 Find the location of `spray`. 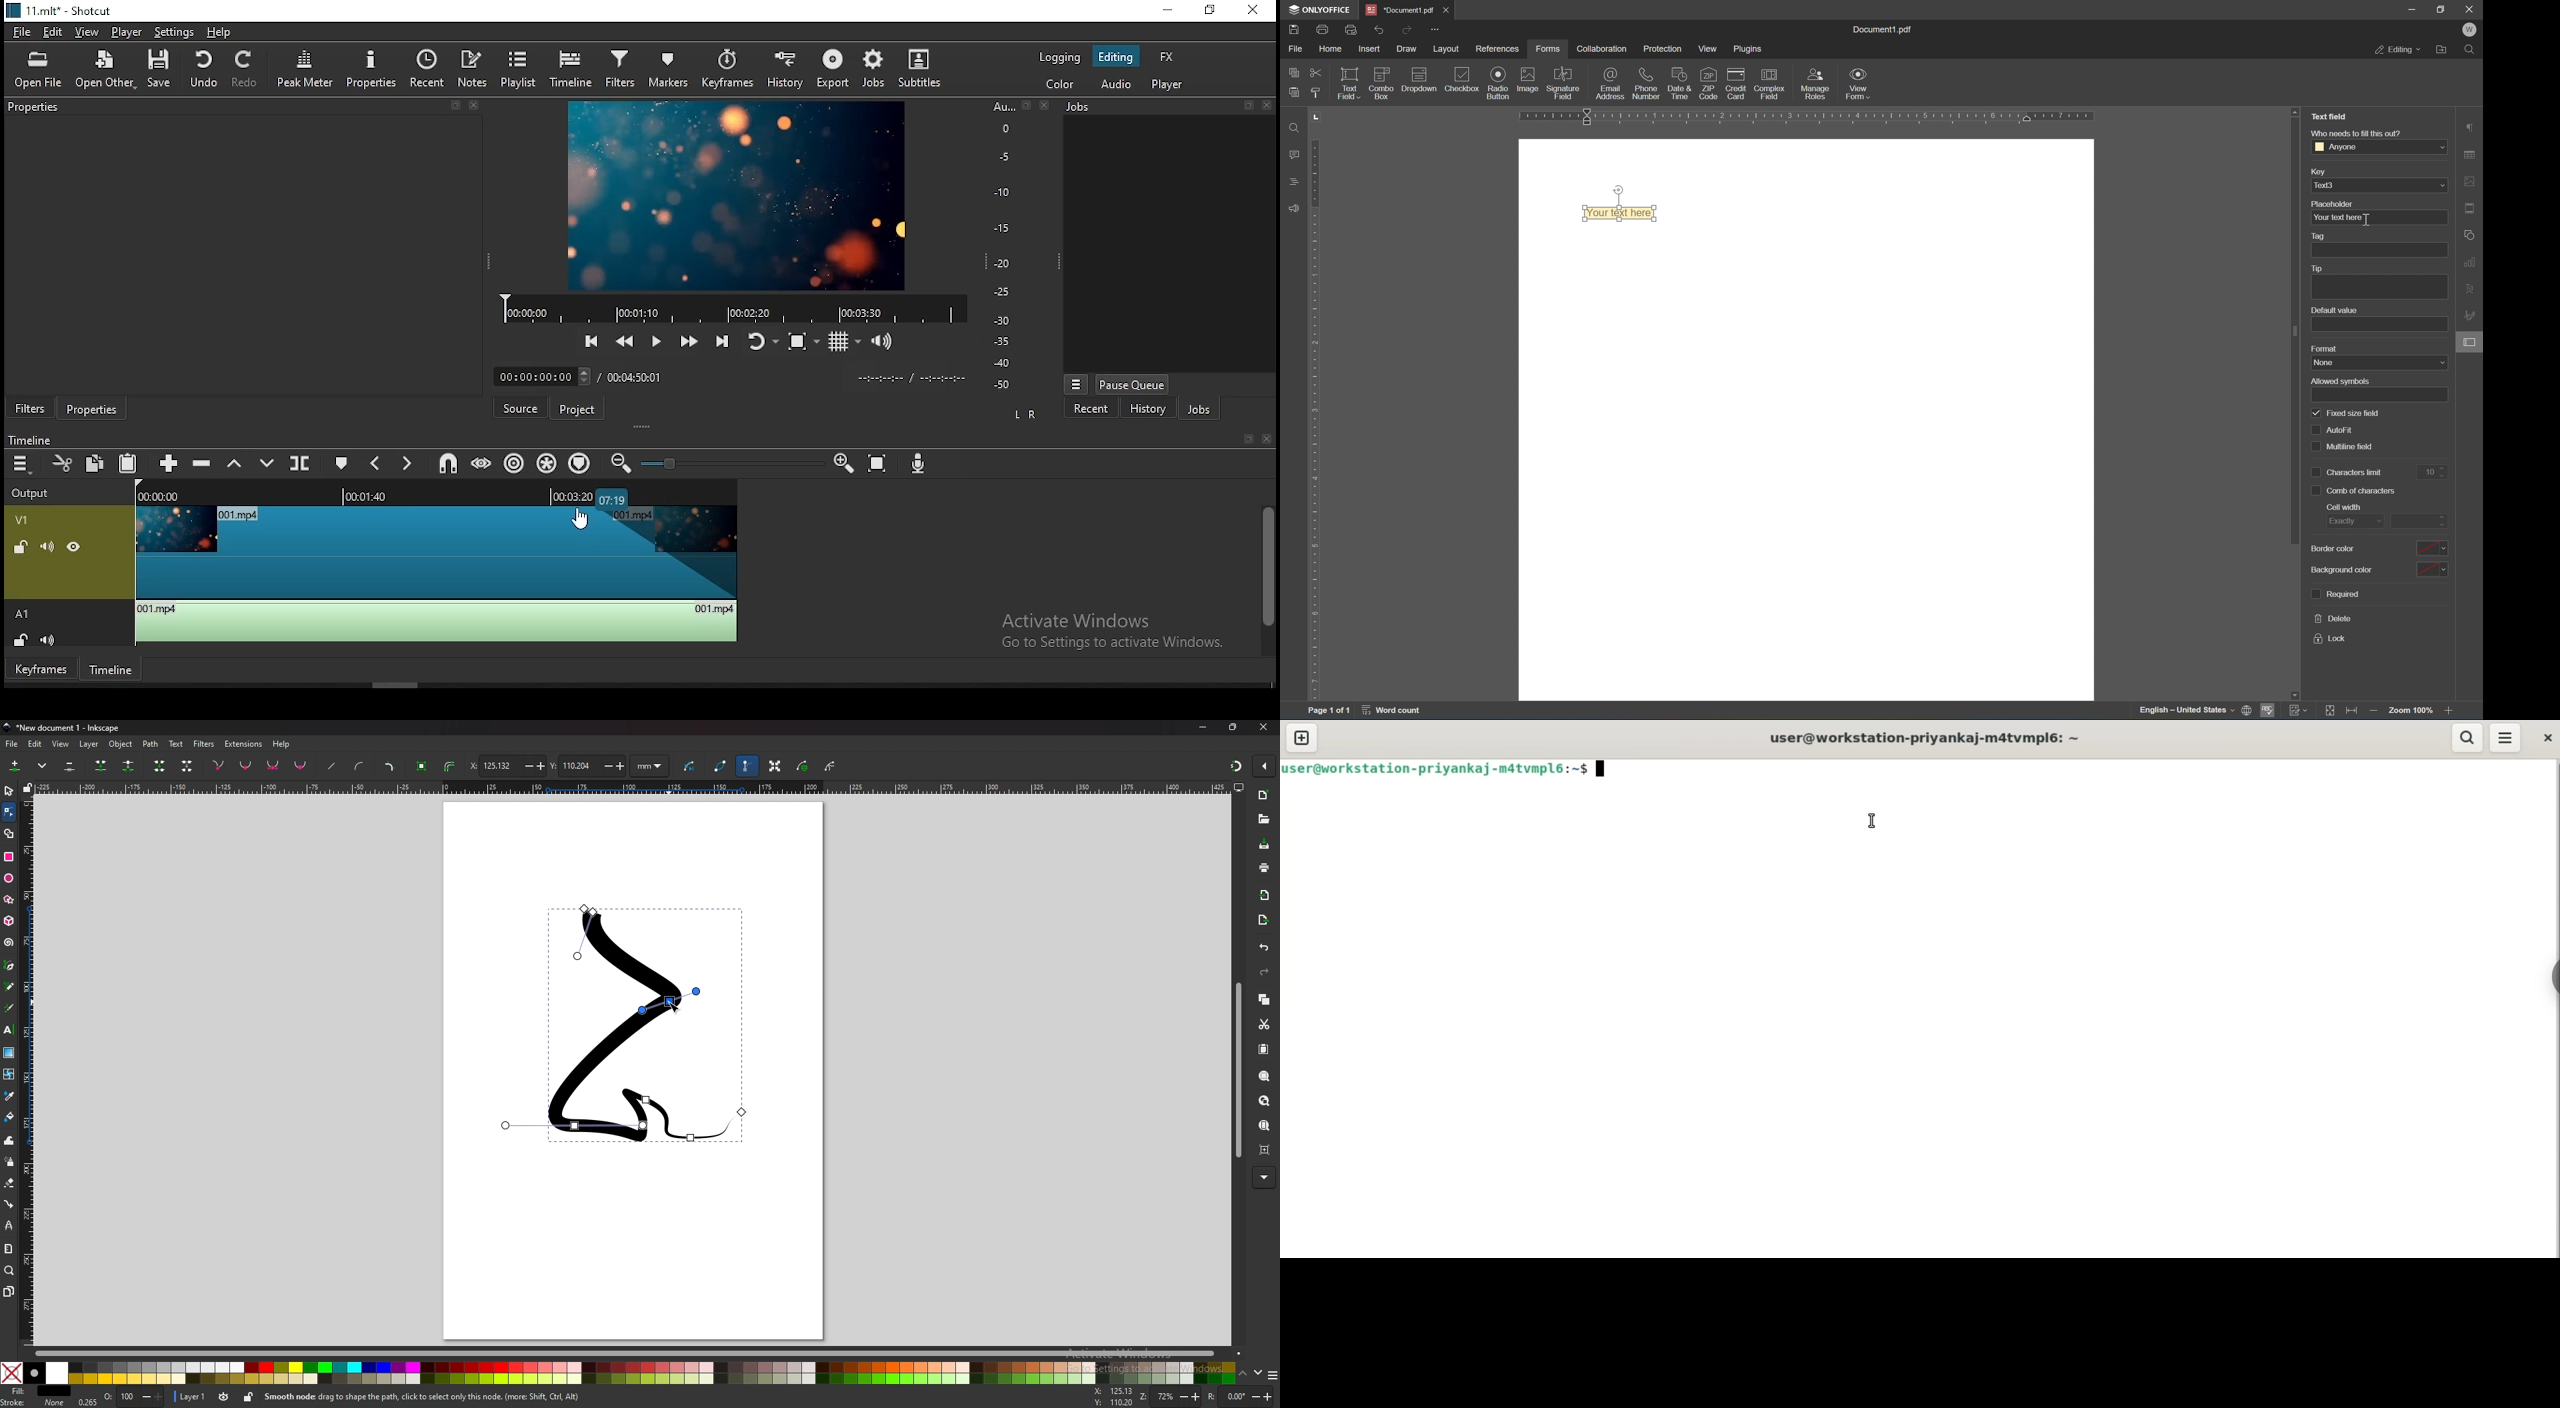

spray is located at coordinates (10, 1162).